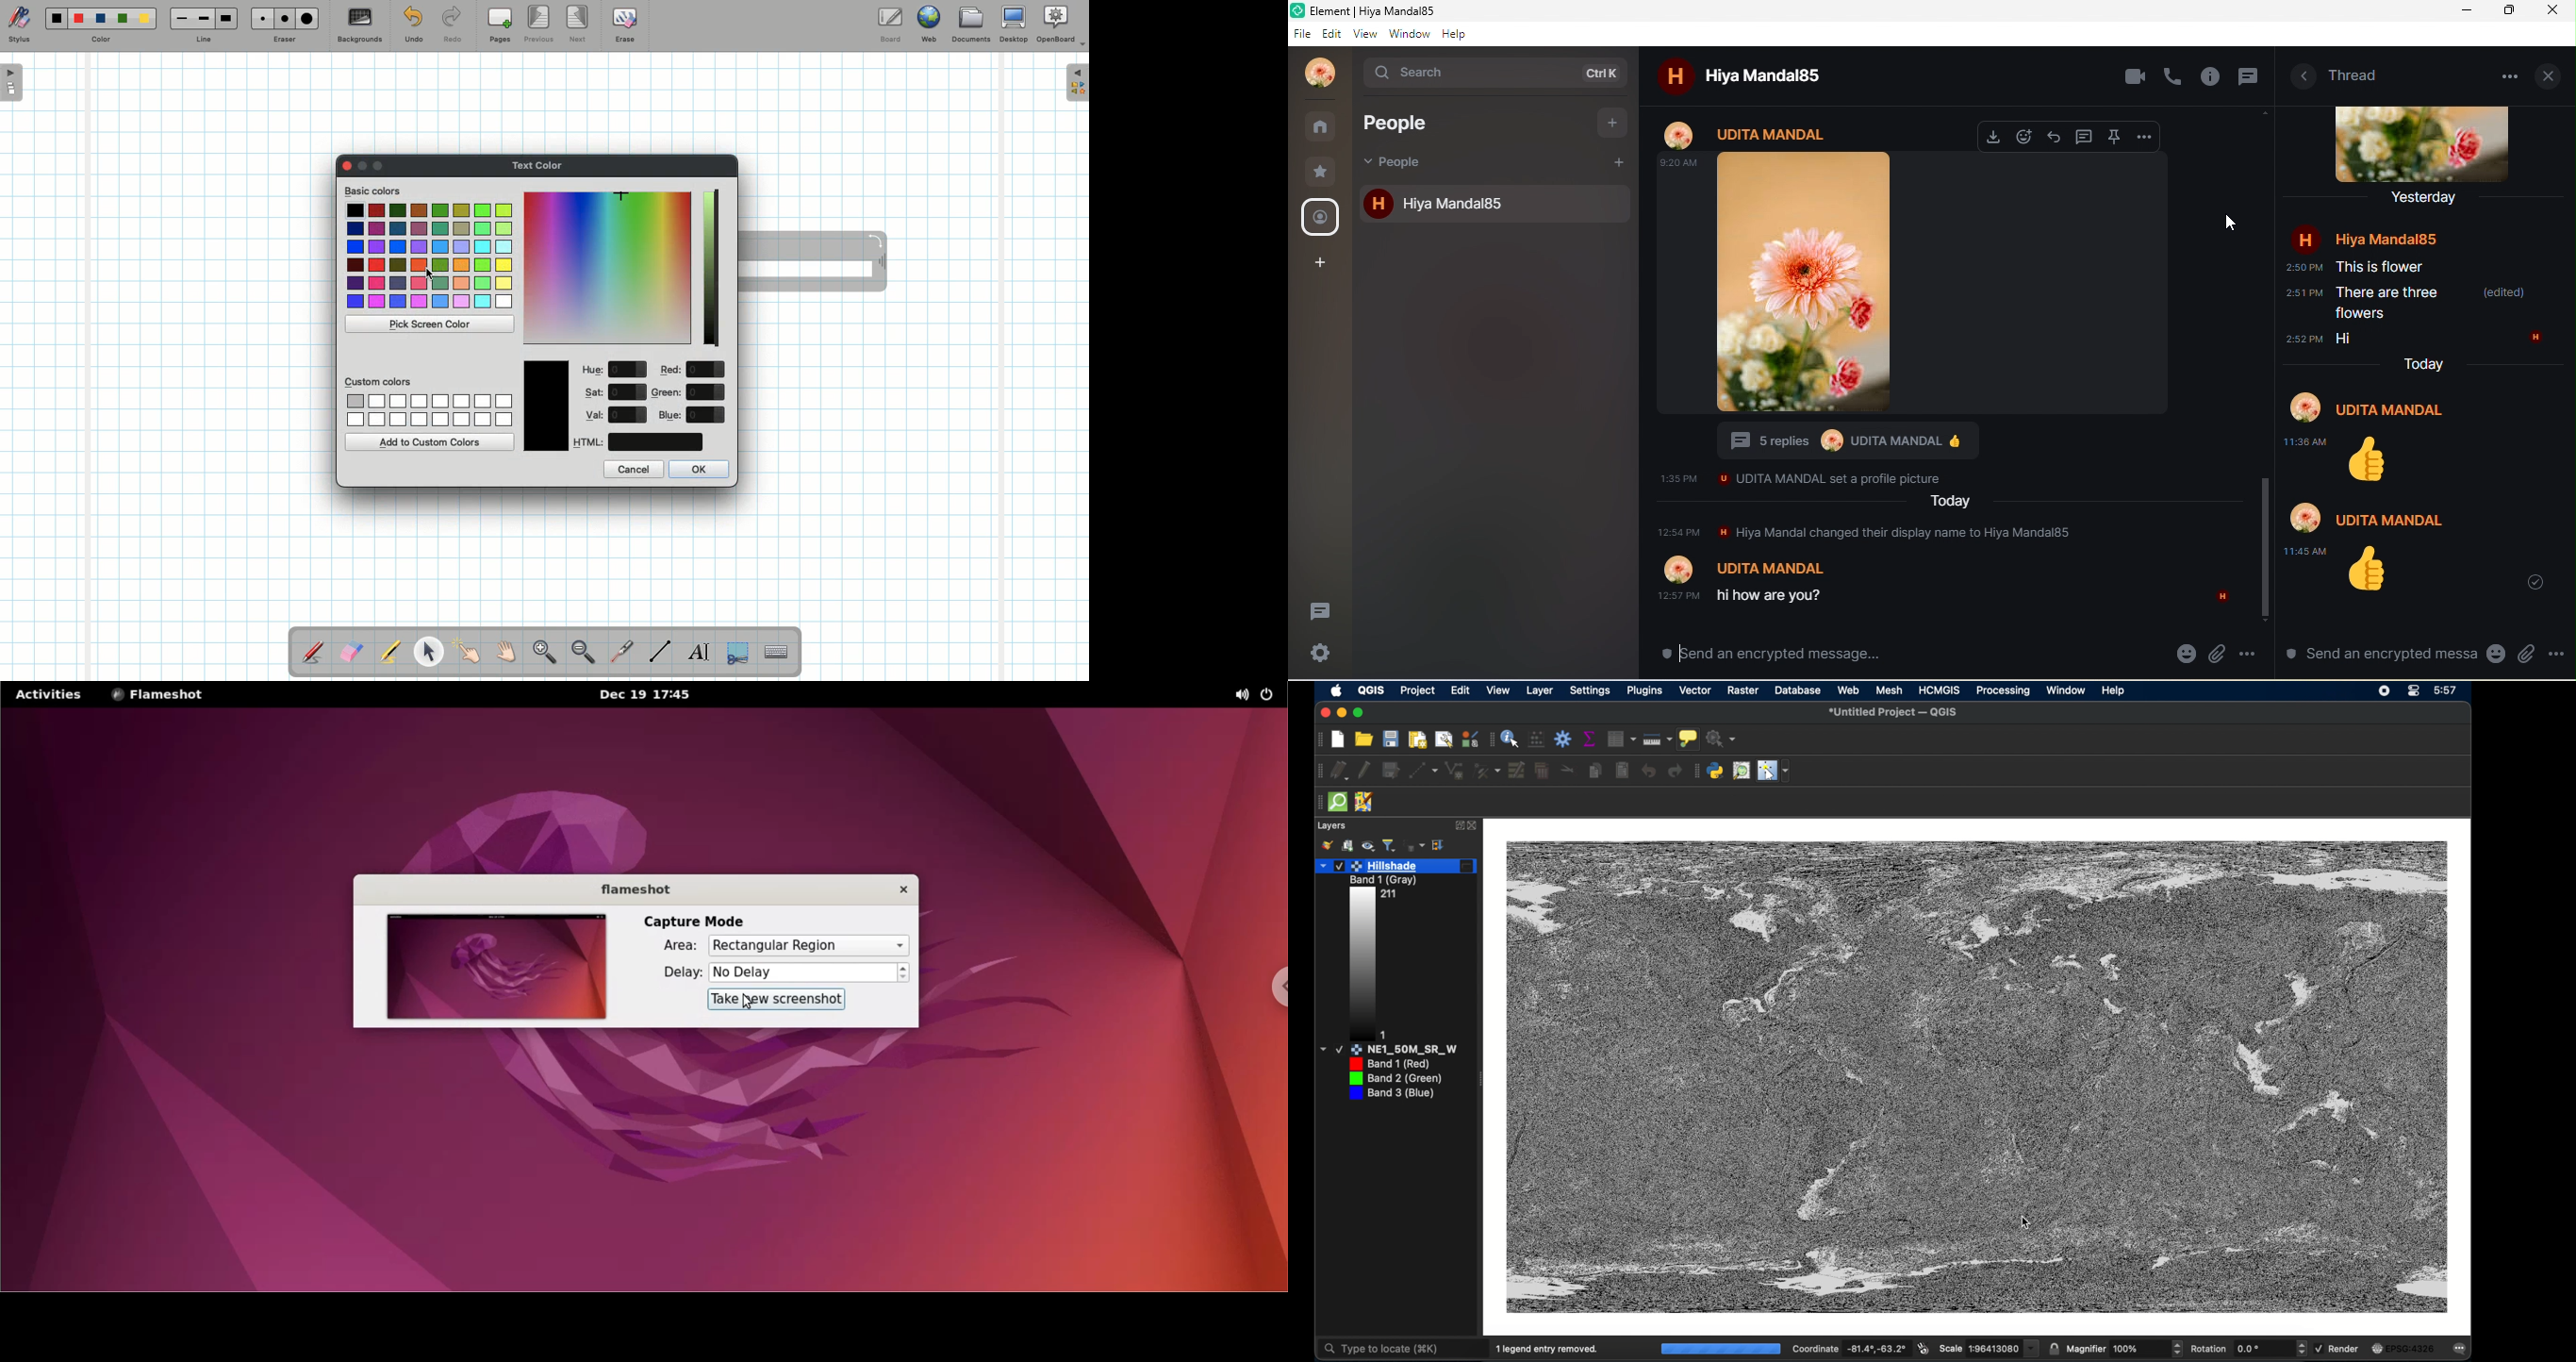 The width and height of the screenshot is (2576, 1372). I want to click on Profile picture, so click(1832, 440).